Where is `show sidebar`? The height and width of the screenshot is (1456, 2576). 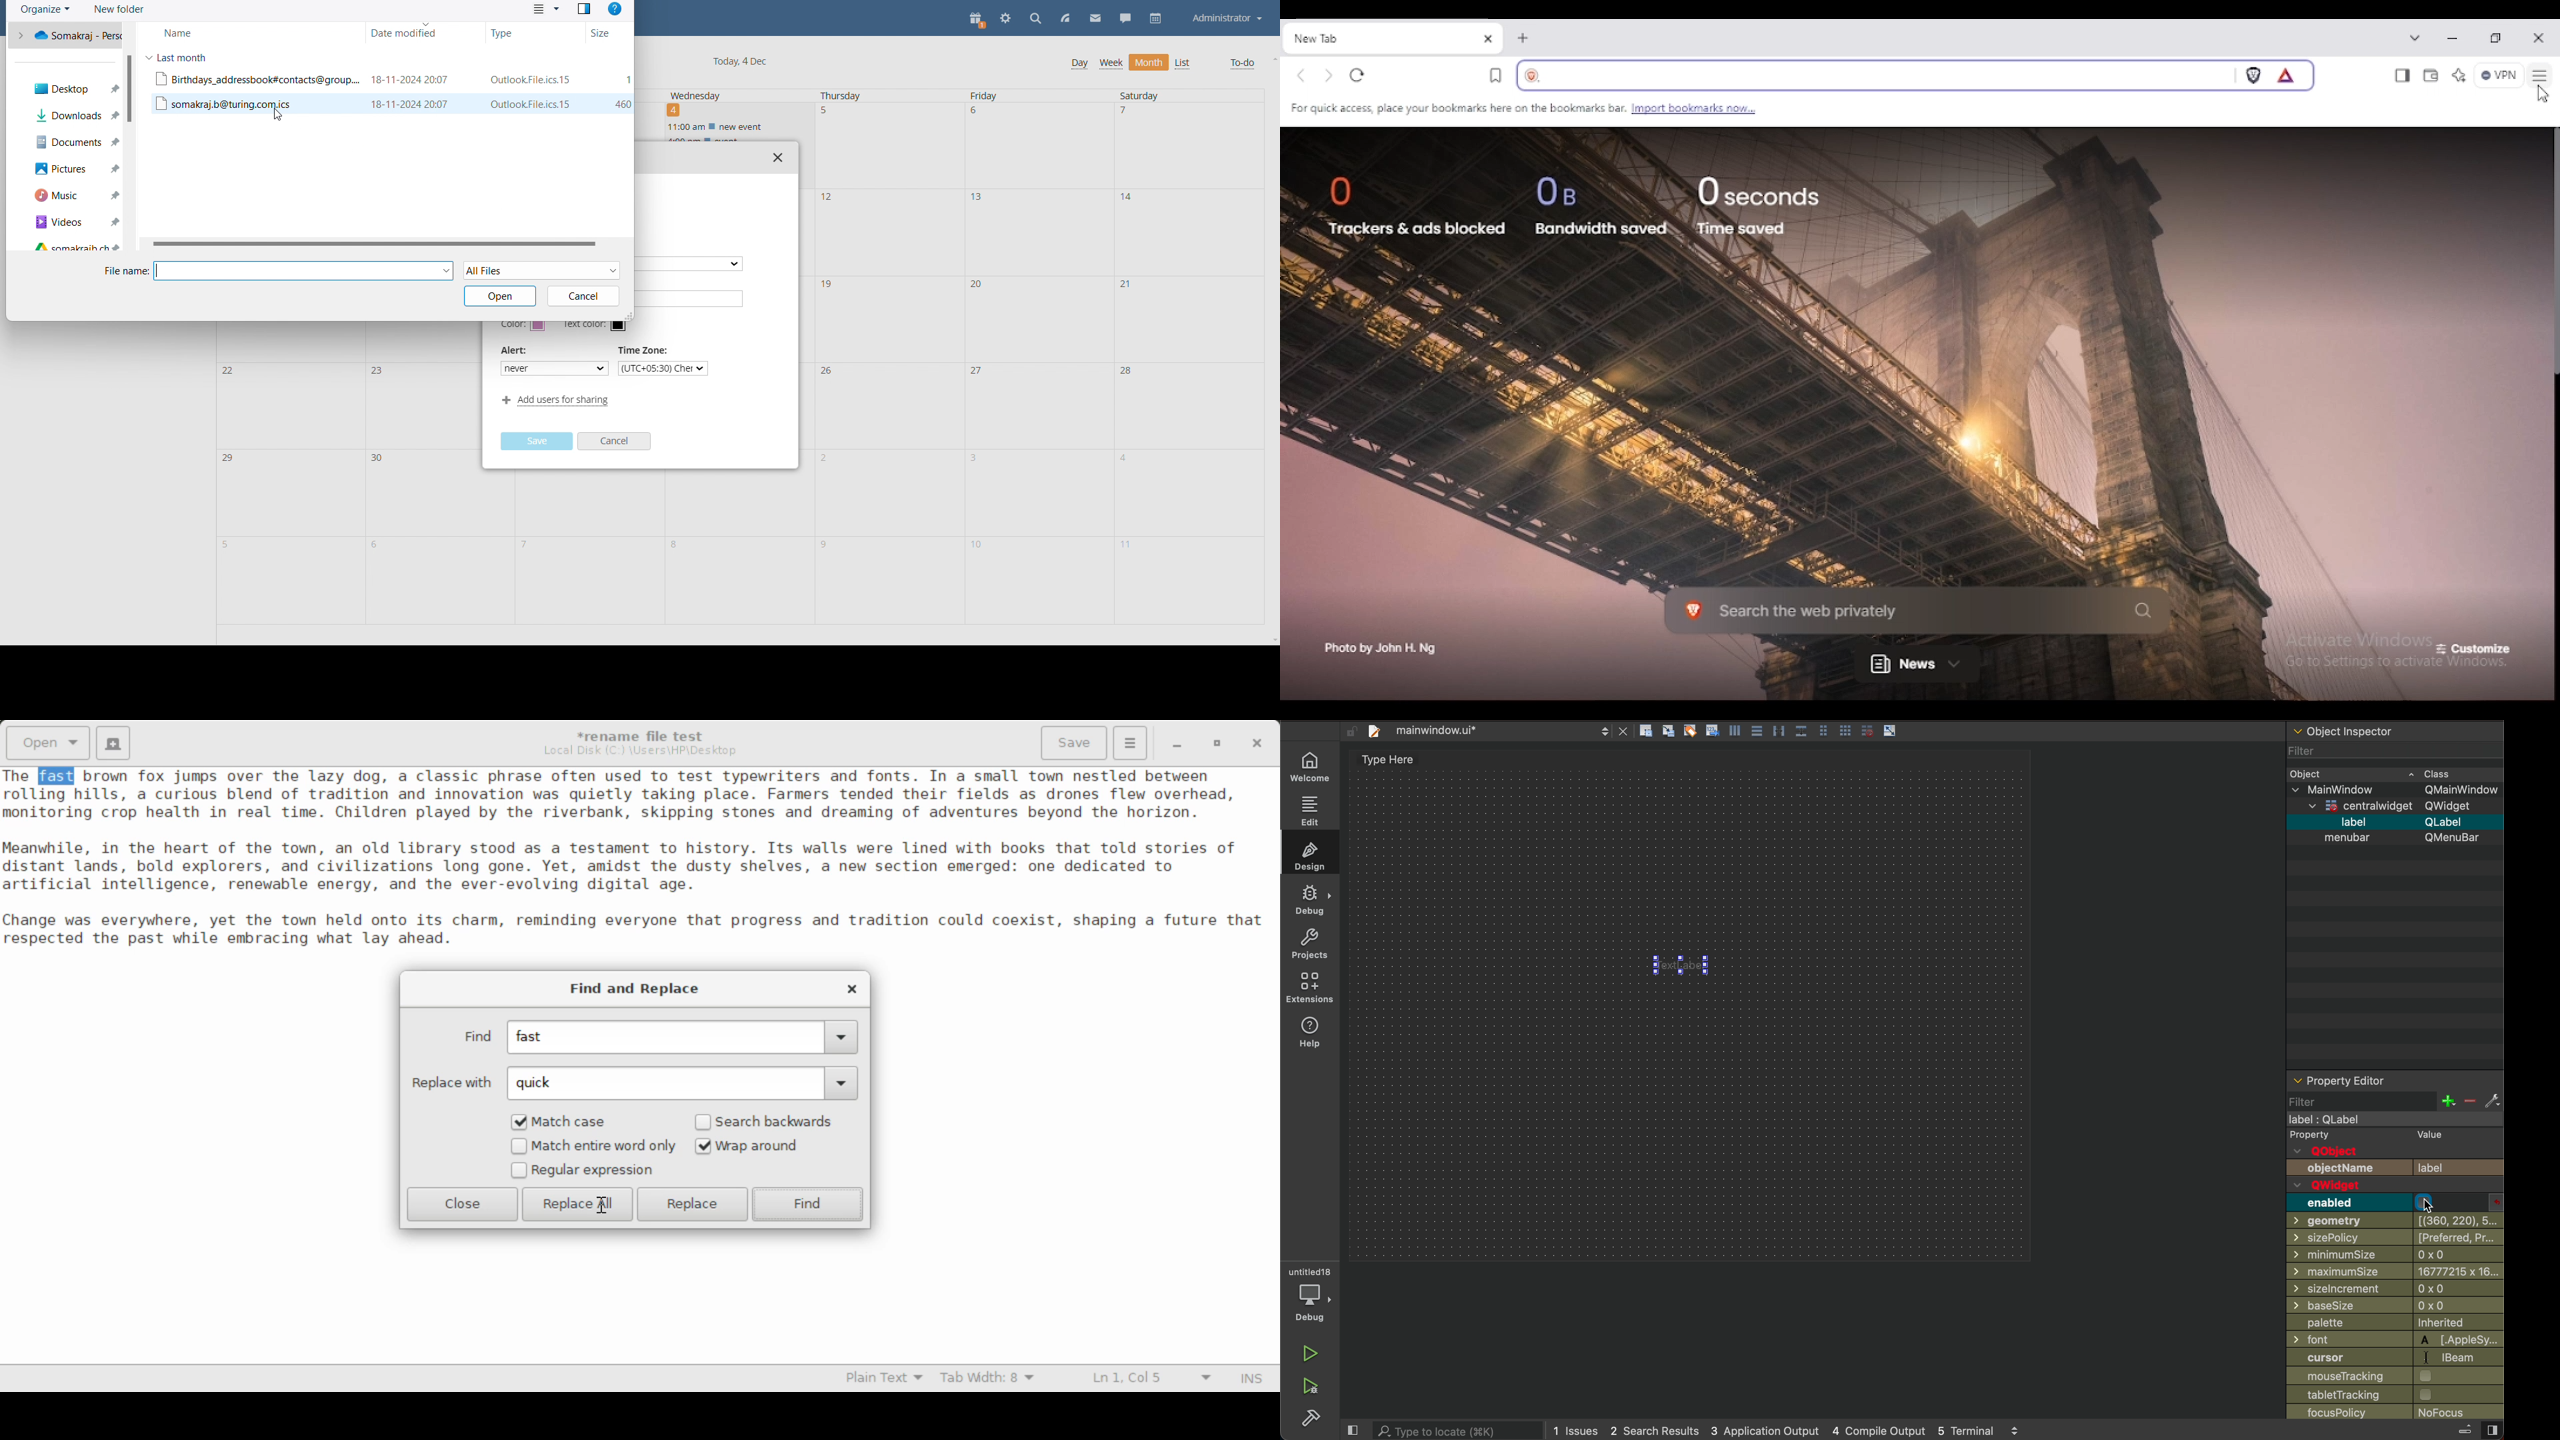
show sidebar is located at coordinates (2402, 76).